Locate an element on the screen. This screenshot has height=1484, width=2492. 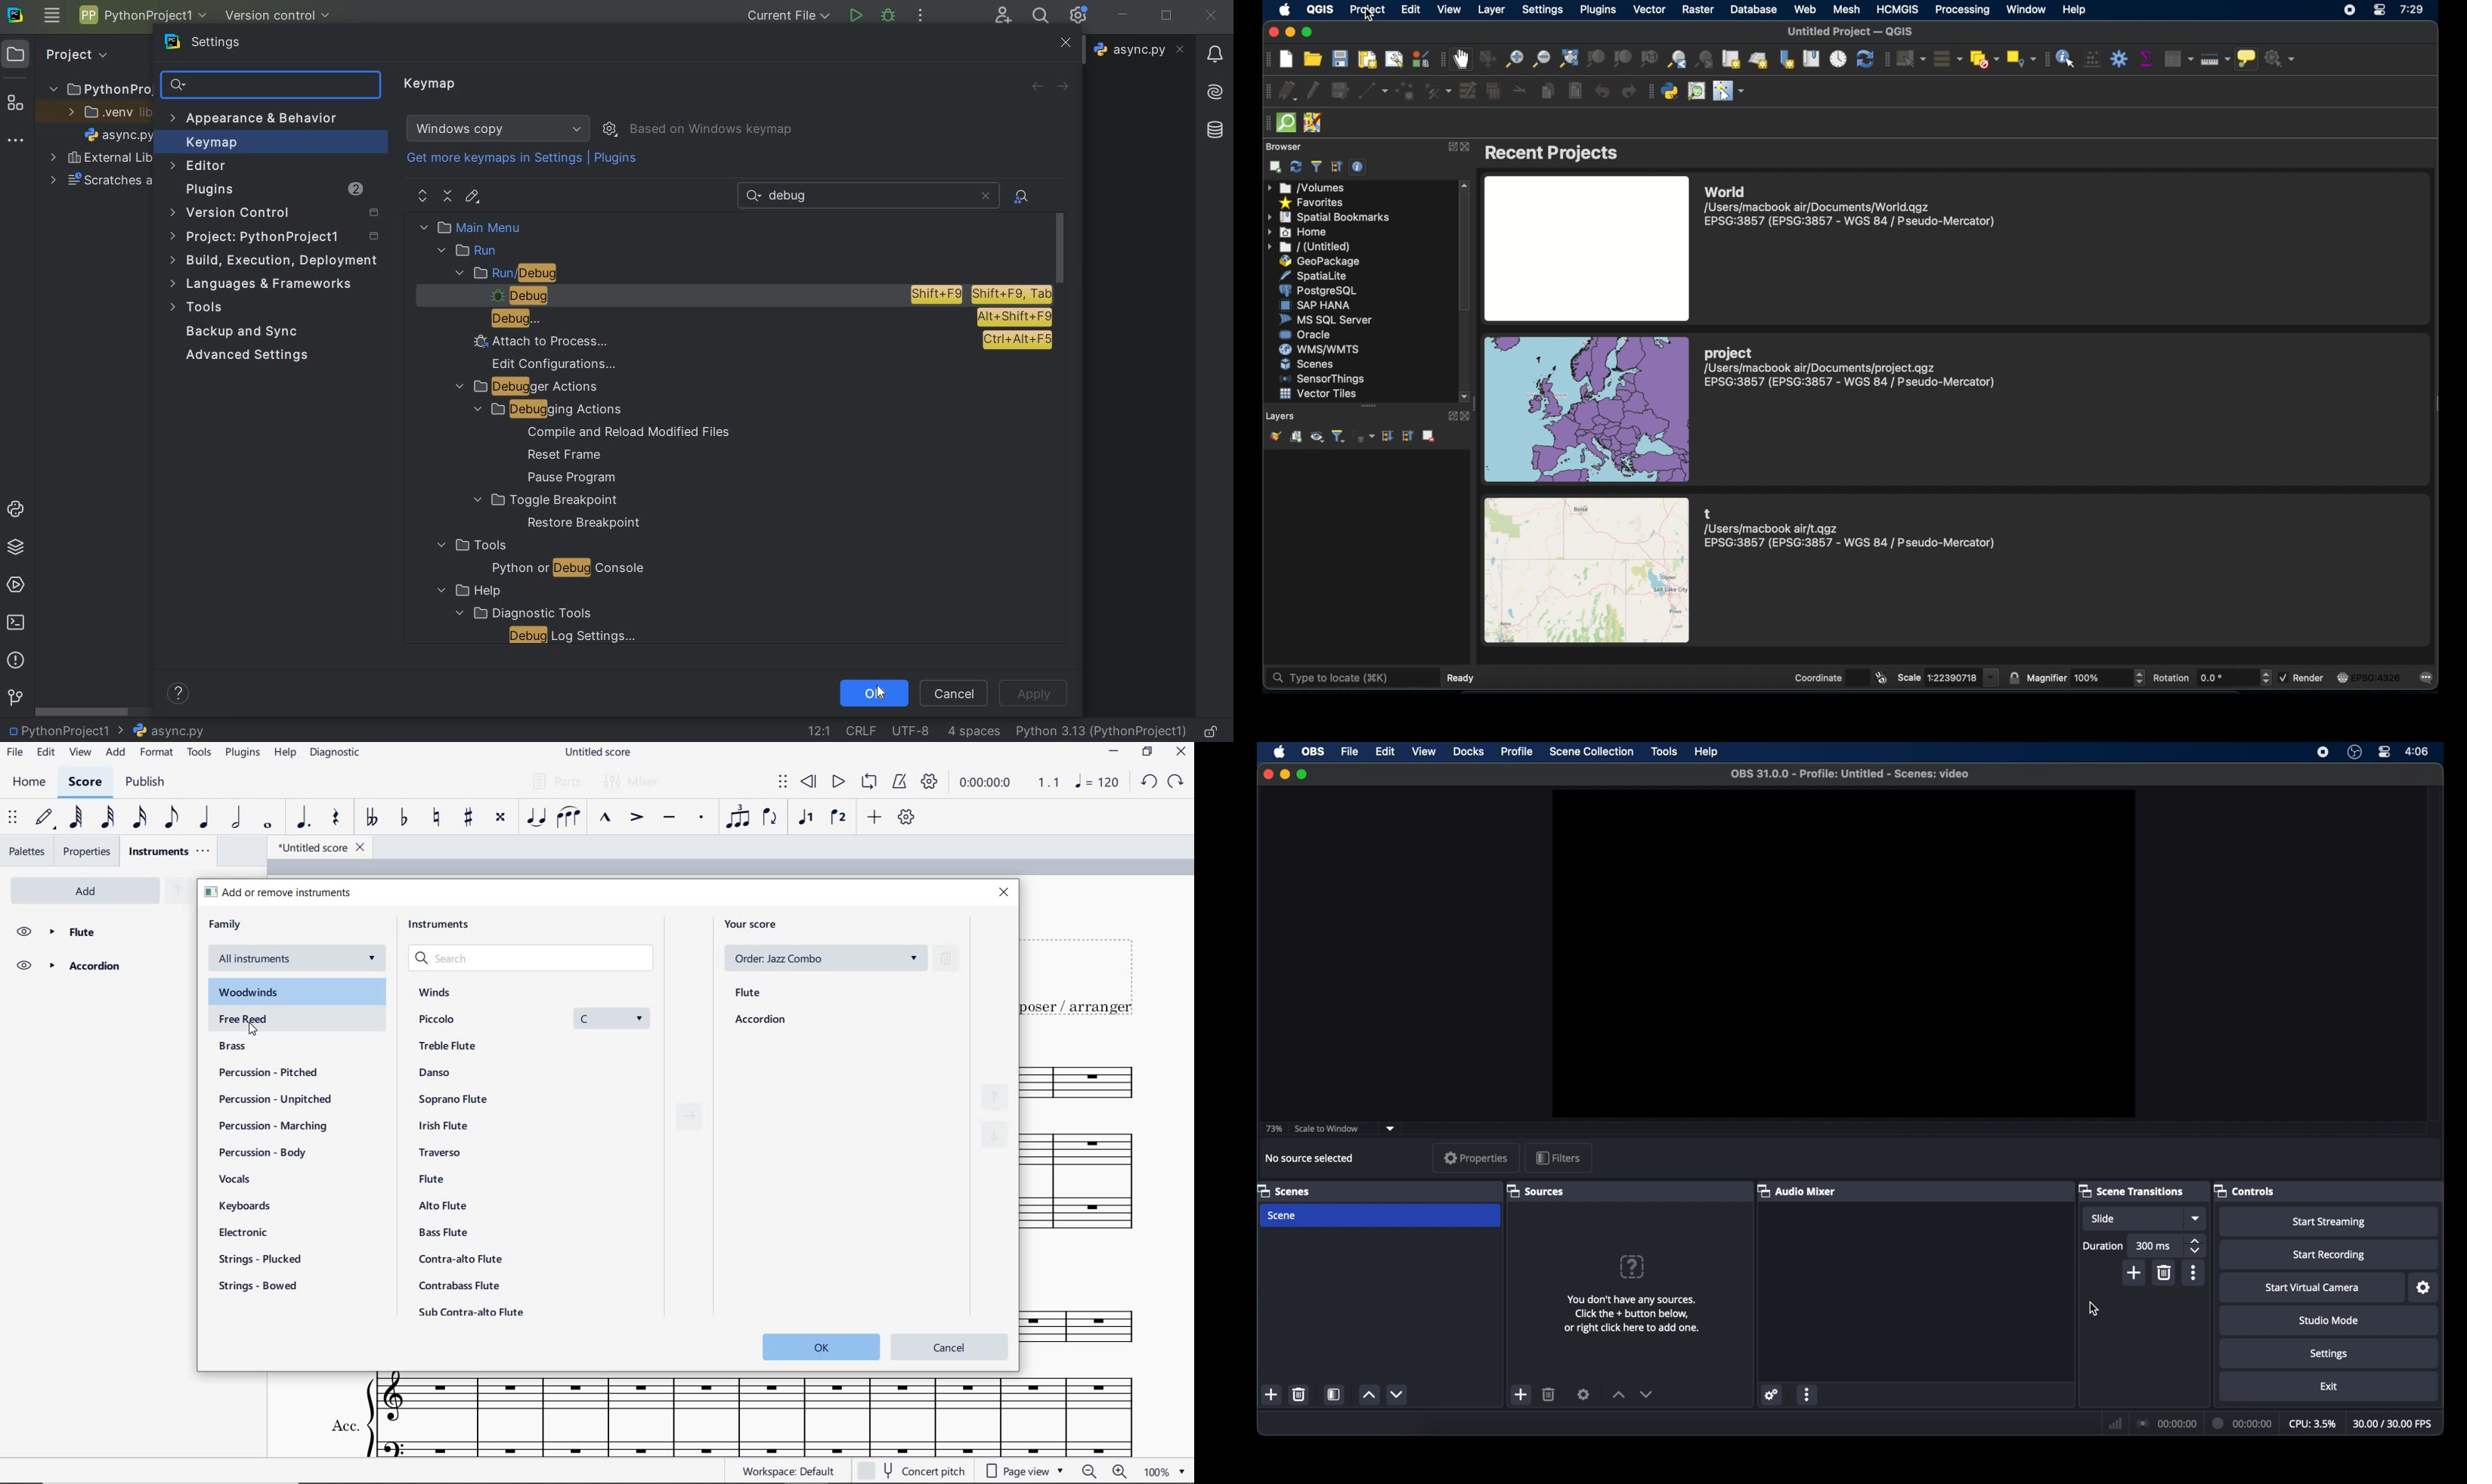
rotation is located at coordinates (2173, 677).